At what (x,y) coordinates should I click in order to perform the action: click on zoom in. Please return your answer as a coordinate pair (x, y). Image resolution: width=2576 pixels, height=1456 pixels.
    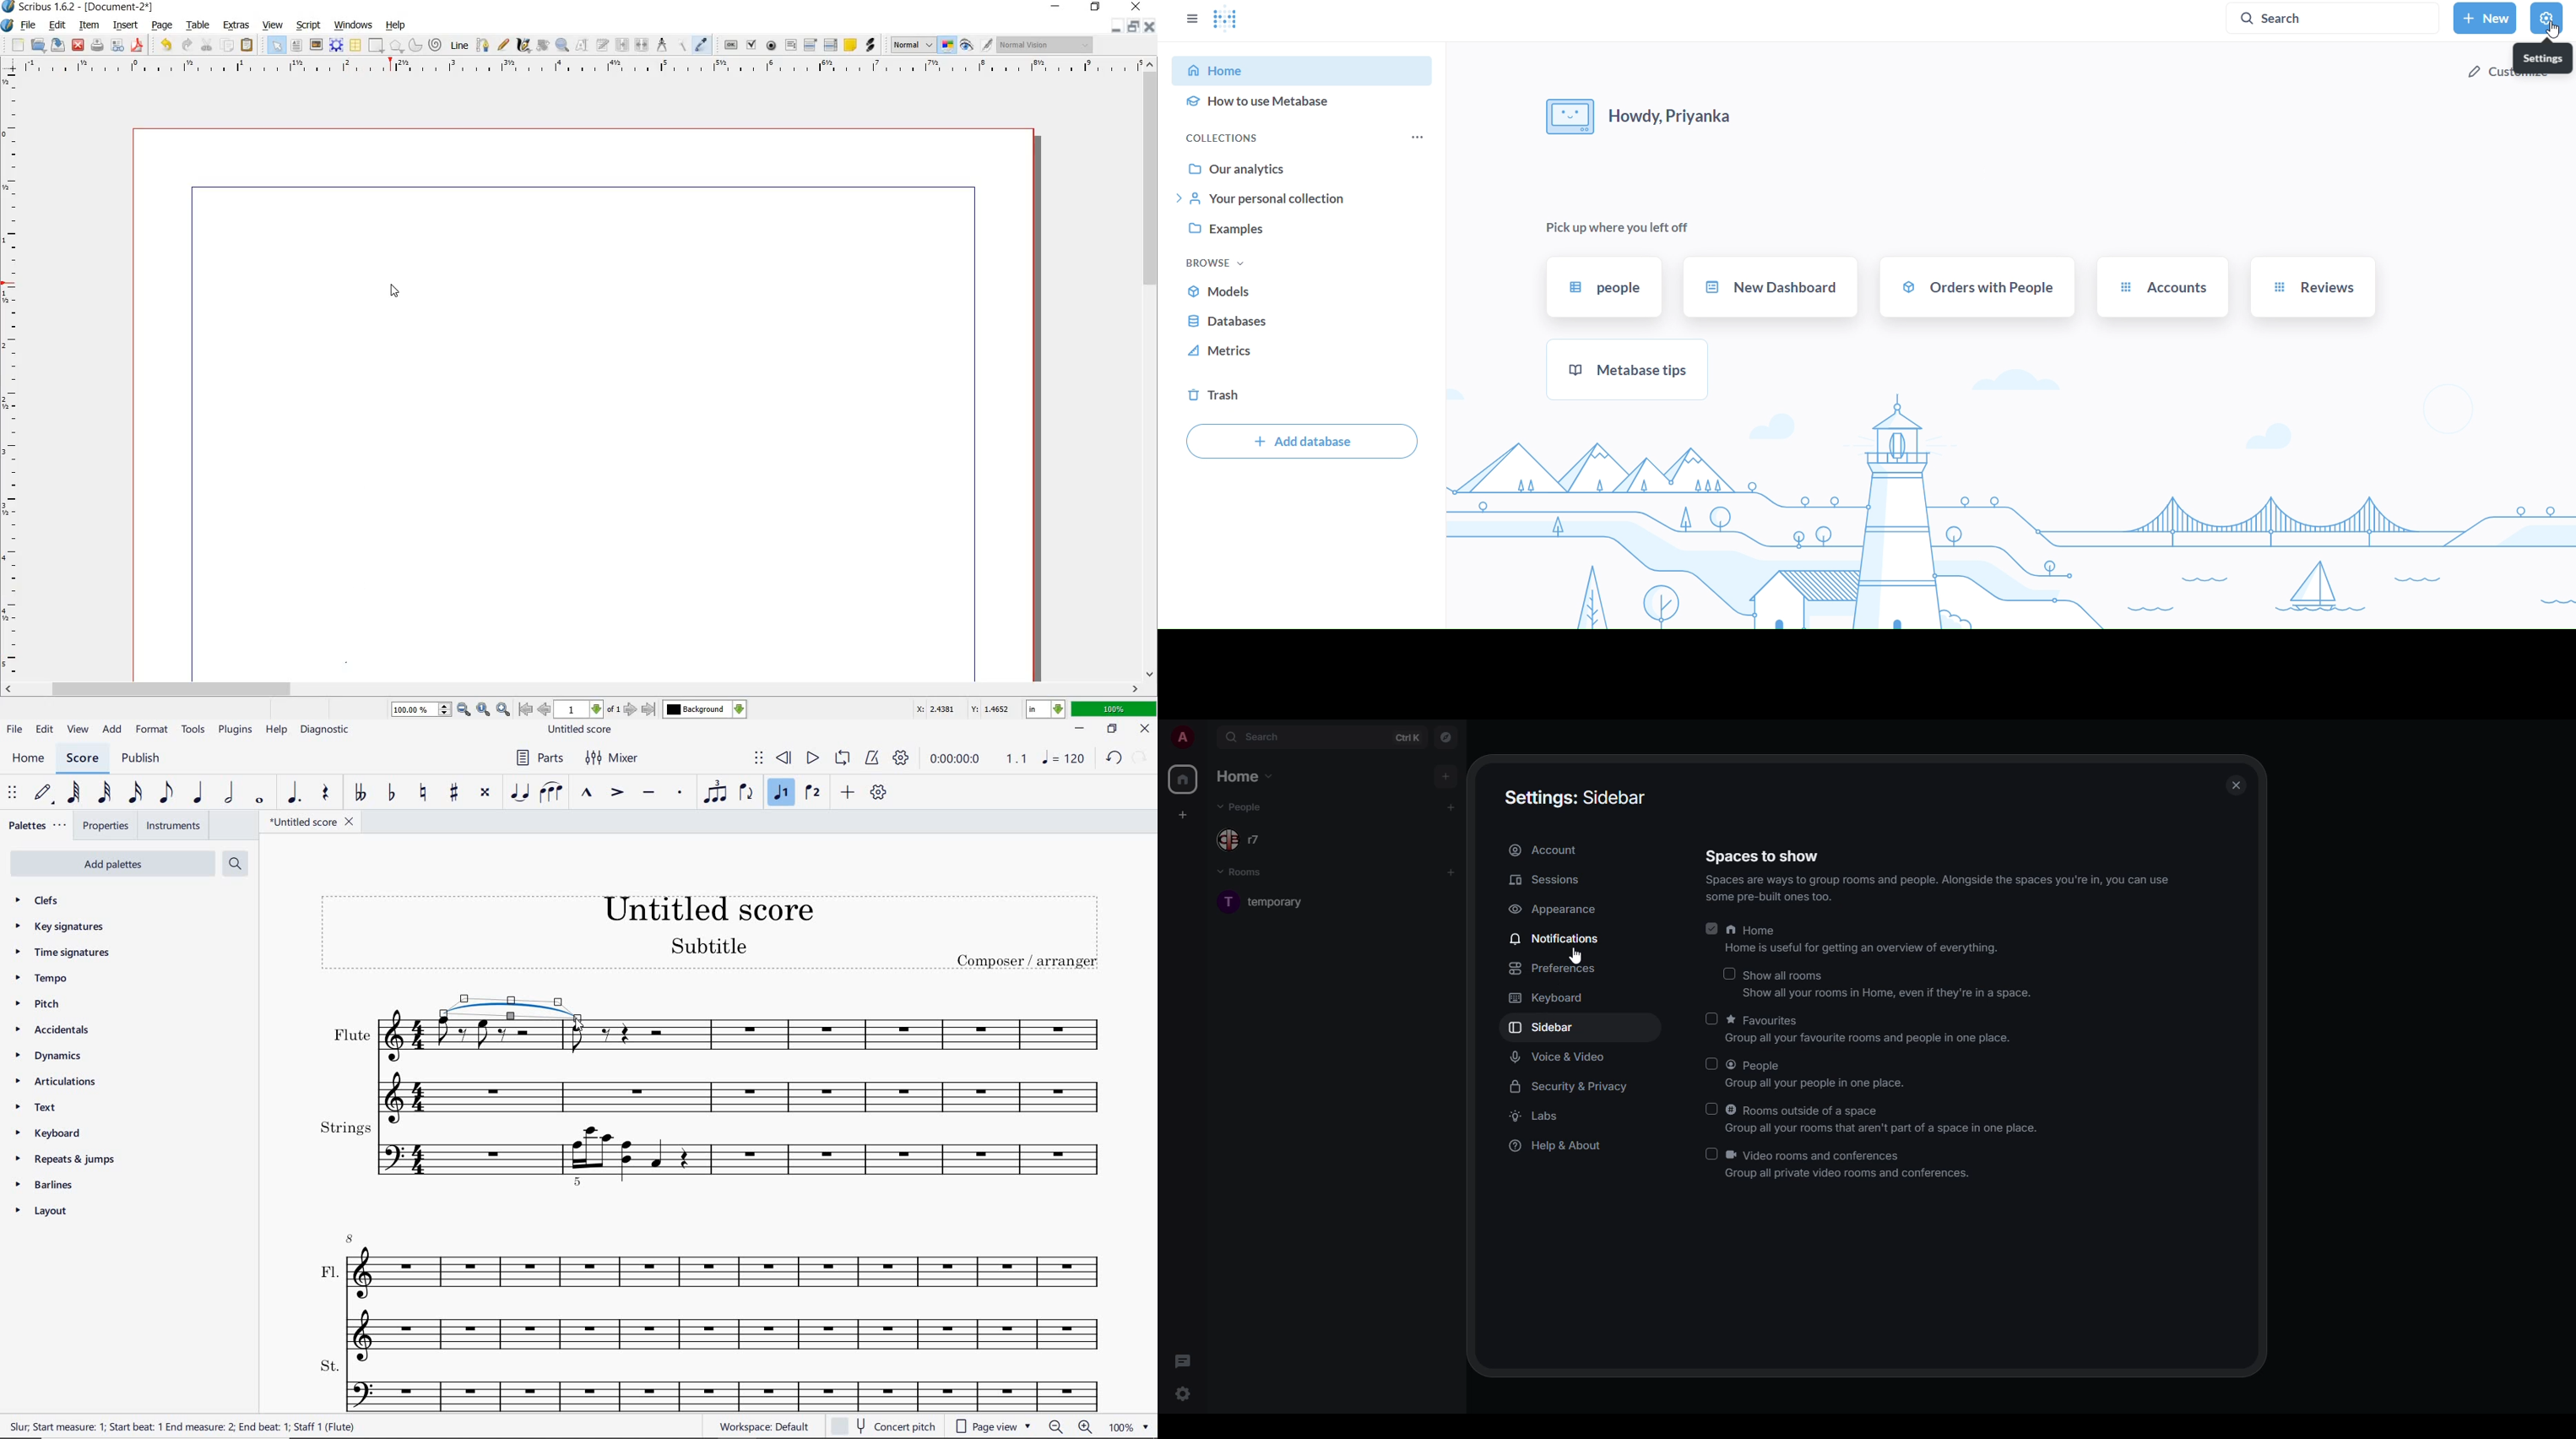
    Looking at the image, I should click on (504, 709).